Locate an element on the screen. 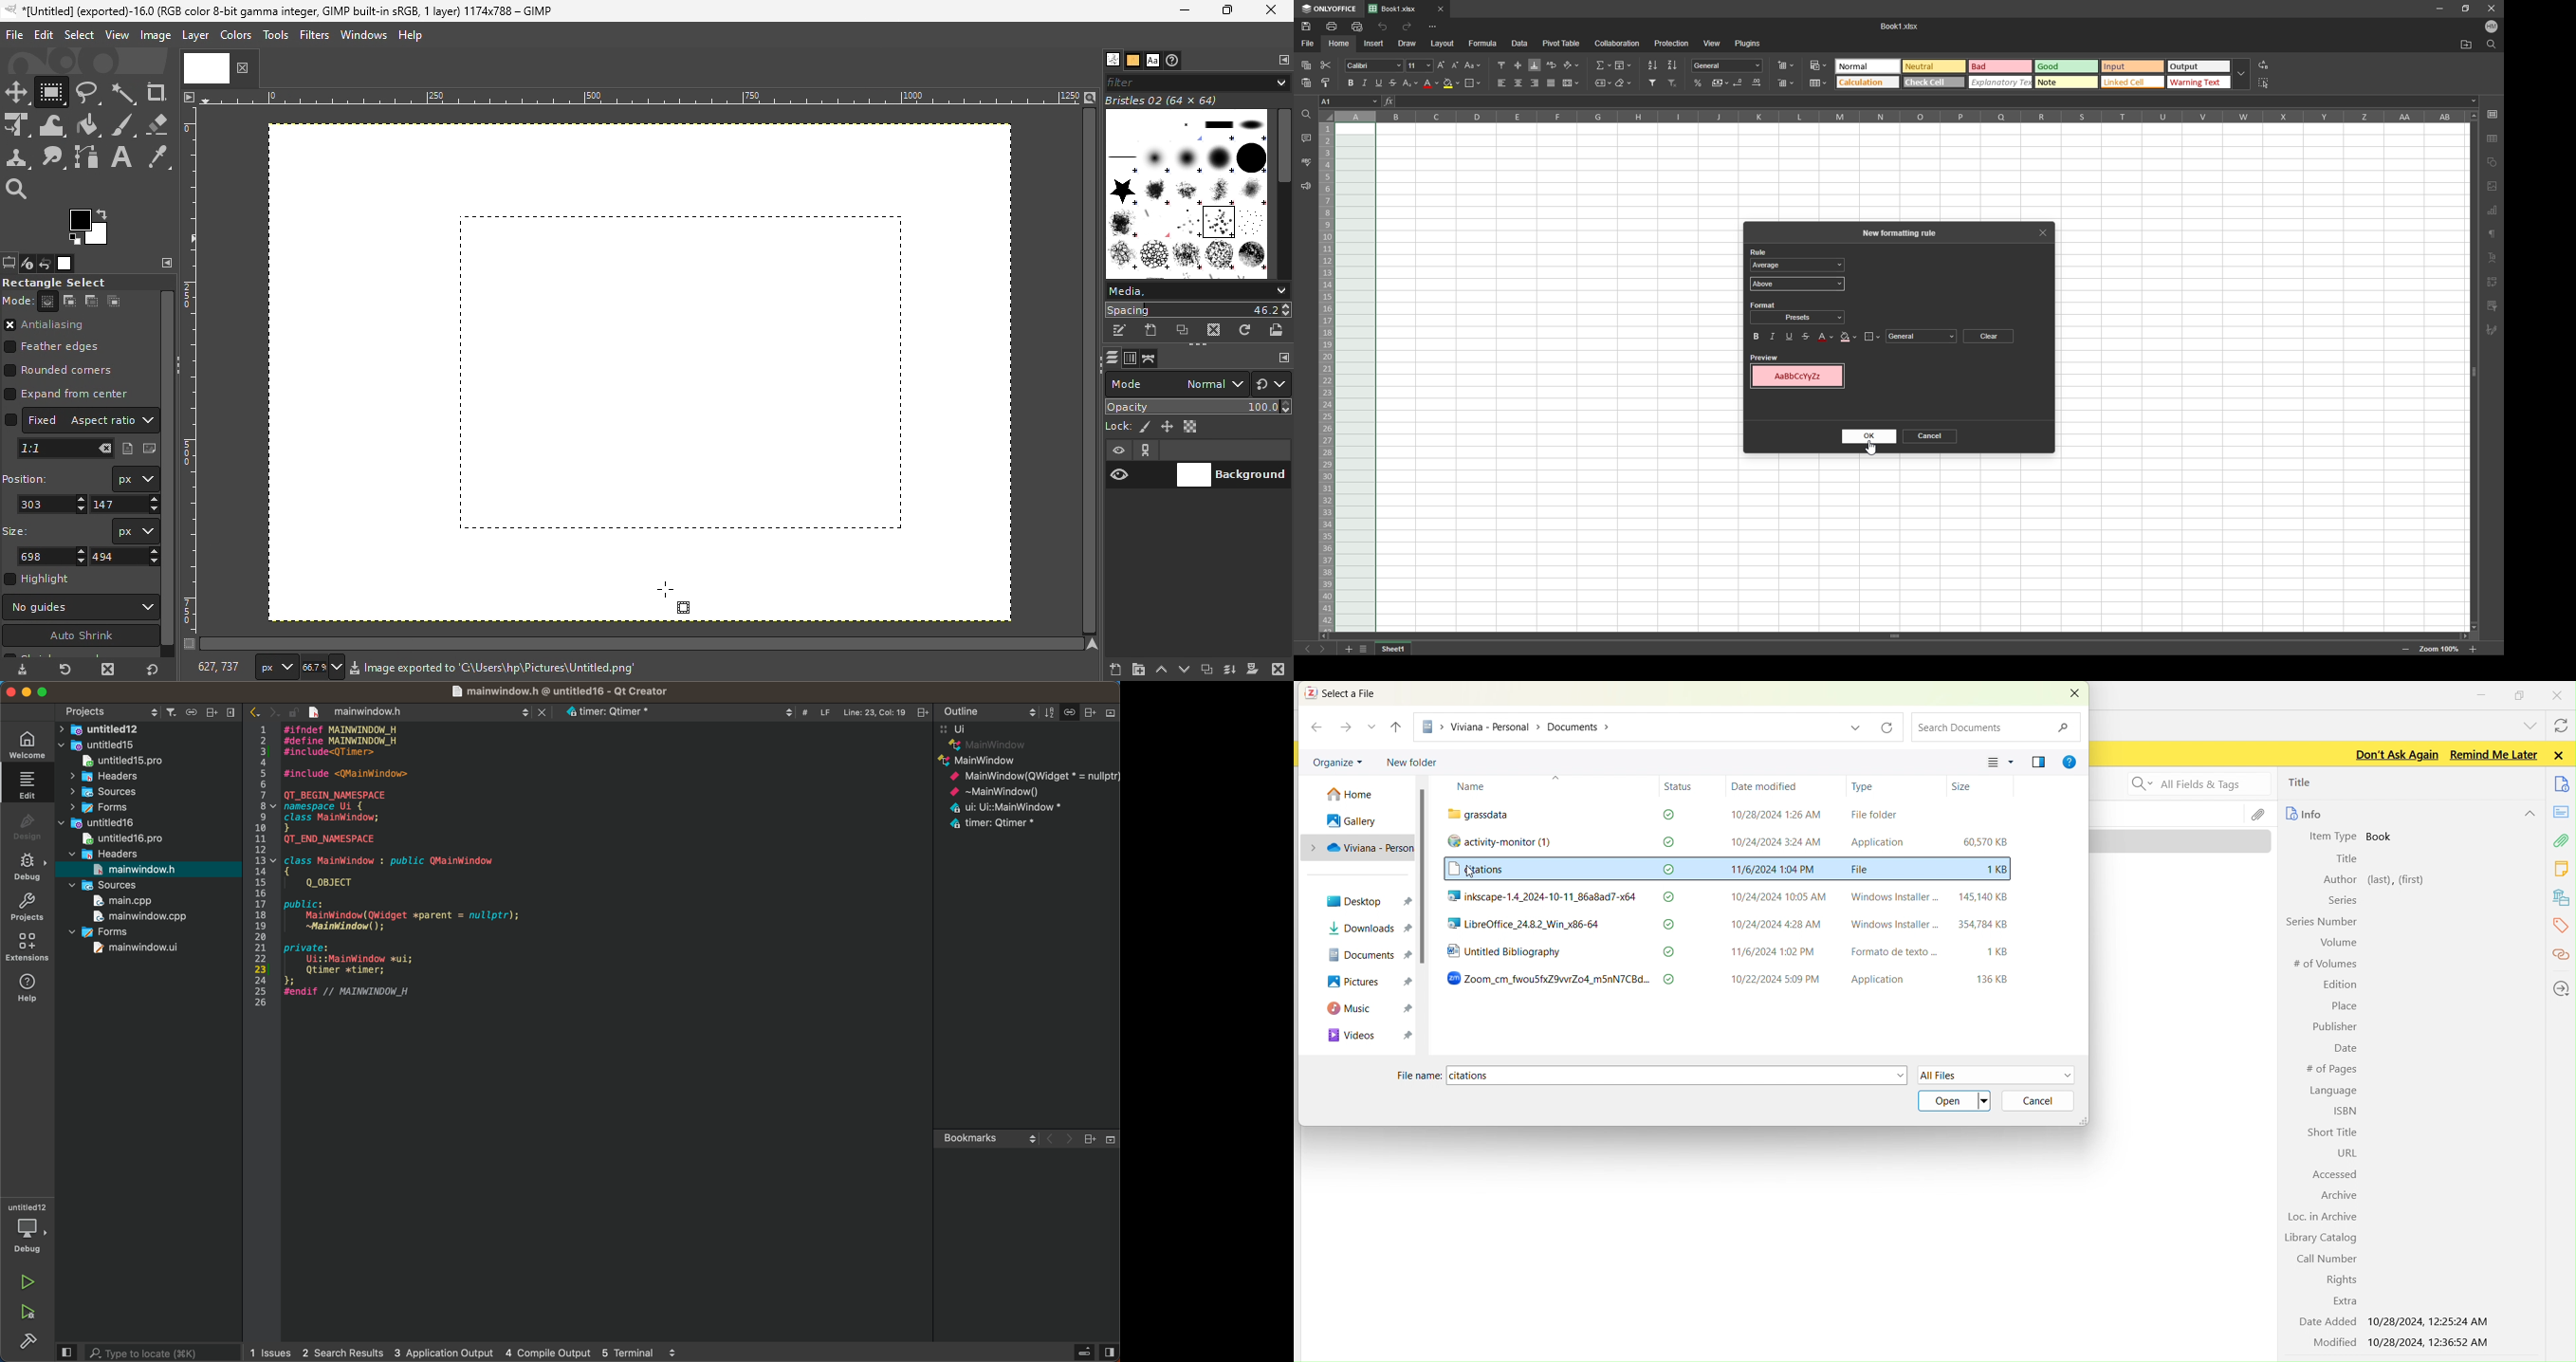 The width and height of the screenshot is (2576, 1372). tab is located at coordinates (1399, 9).